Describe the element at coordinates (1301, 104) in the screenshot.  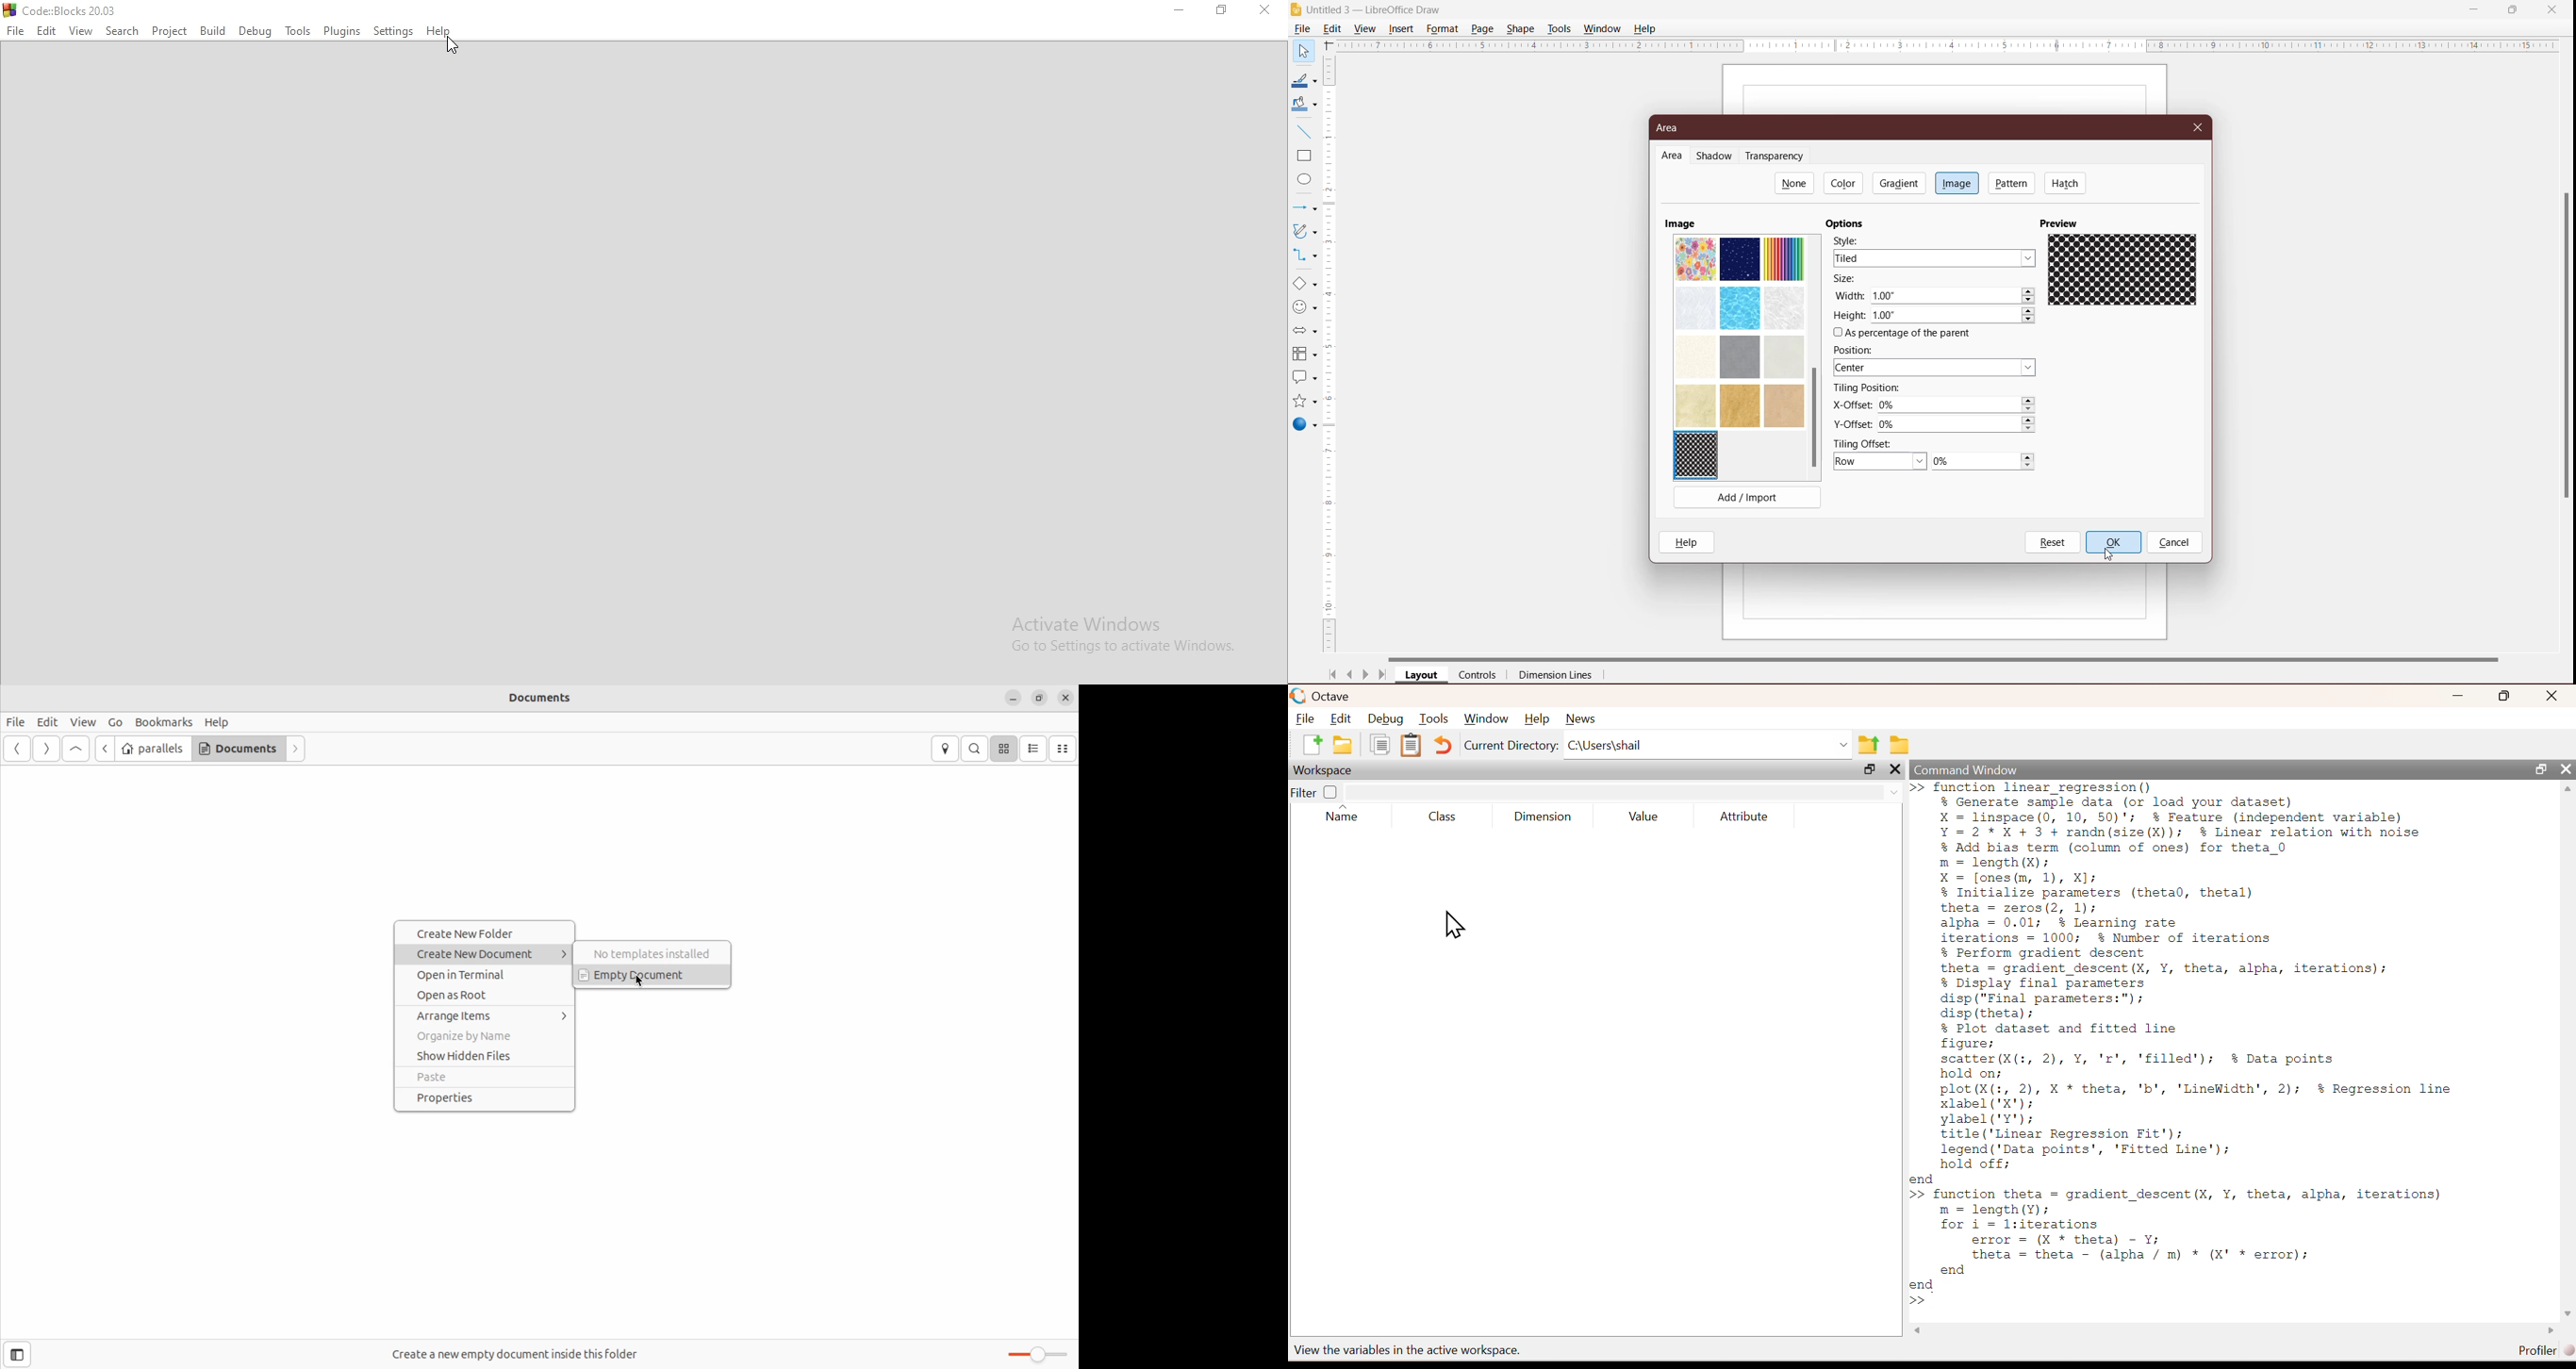
I see `Fill Color` at that location.